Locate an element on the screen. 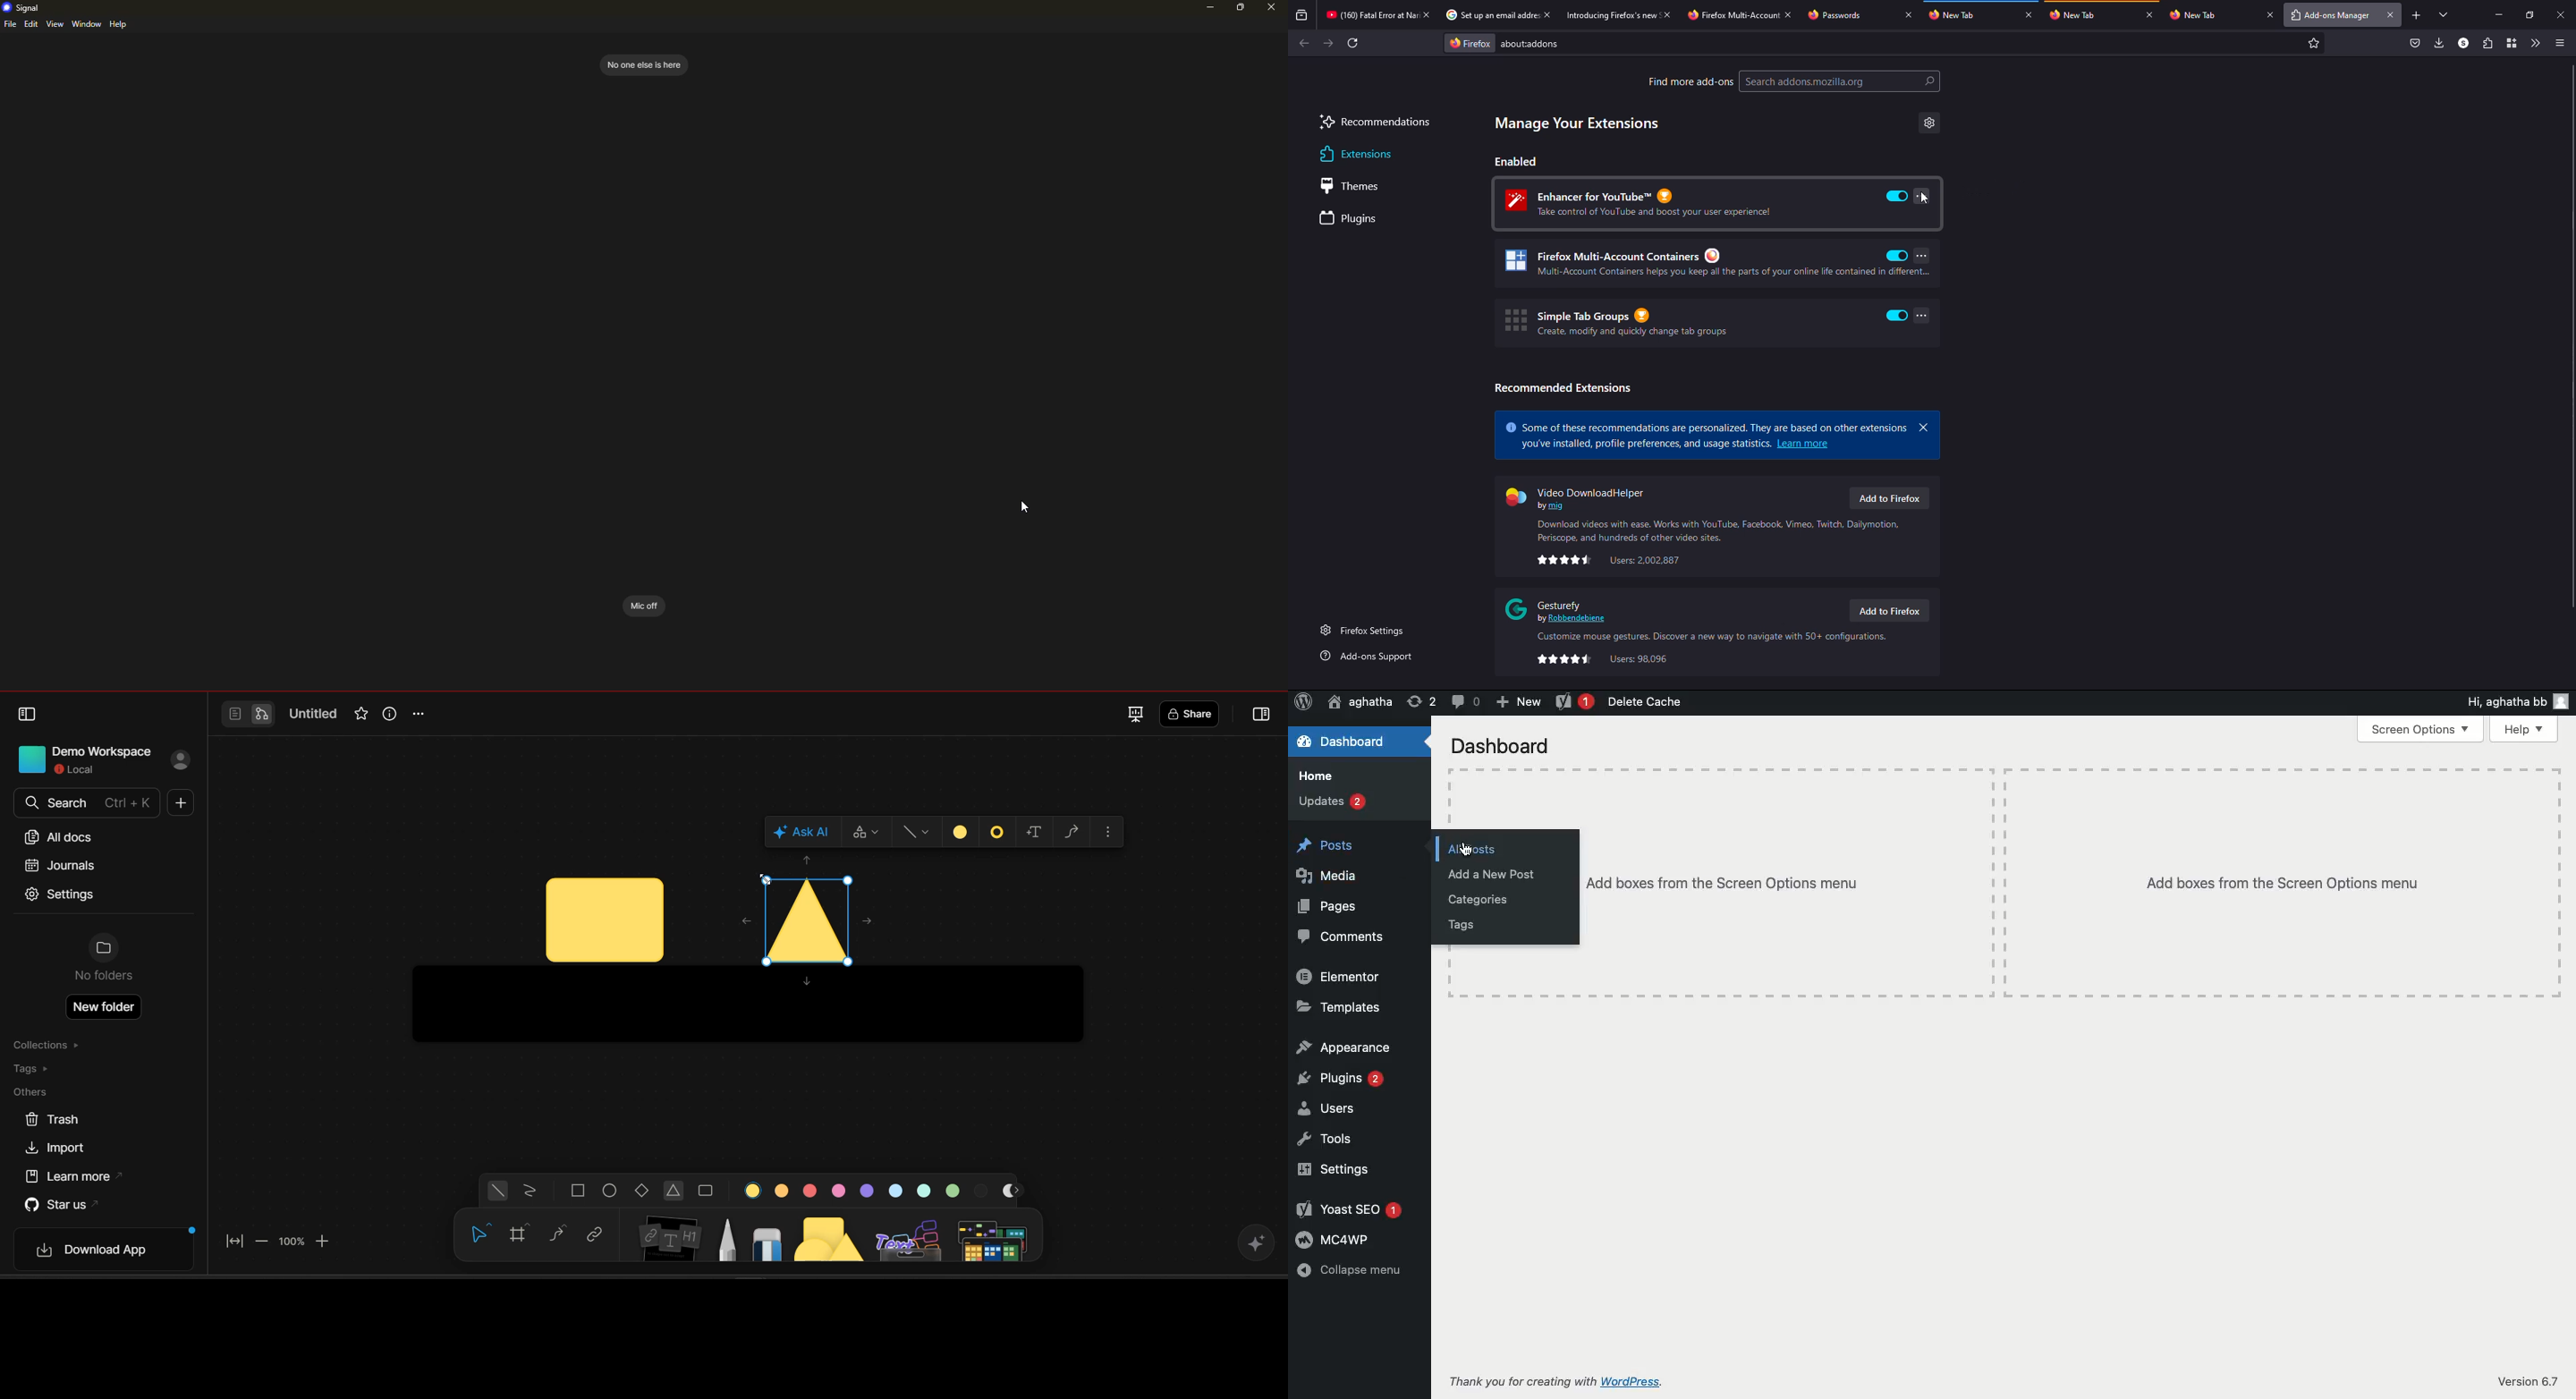  minimize is located at coordinates (2500, 15).